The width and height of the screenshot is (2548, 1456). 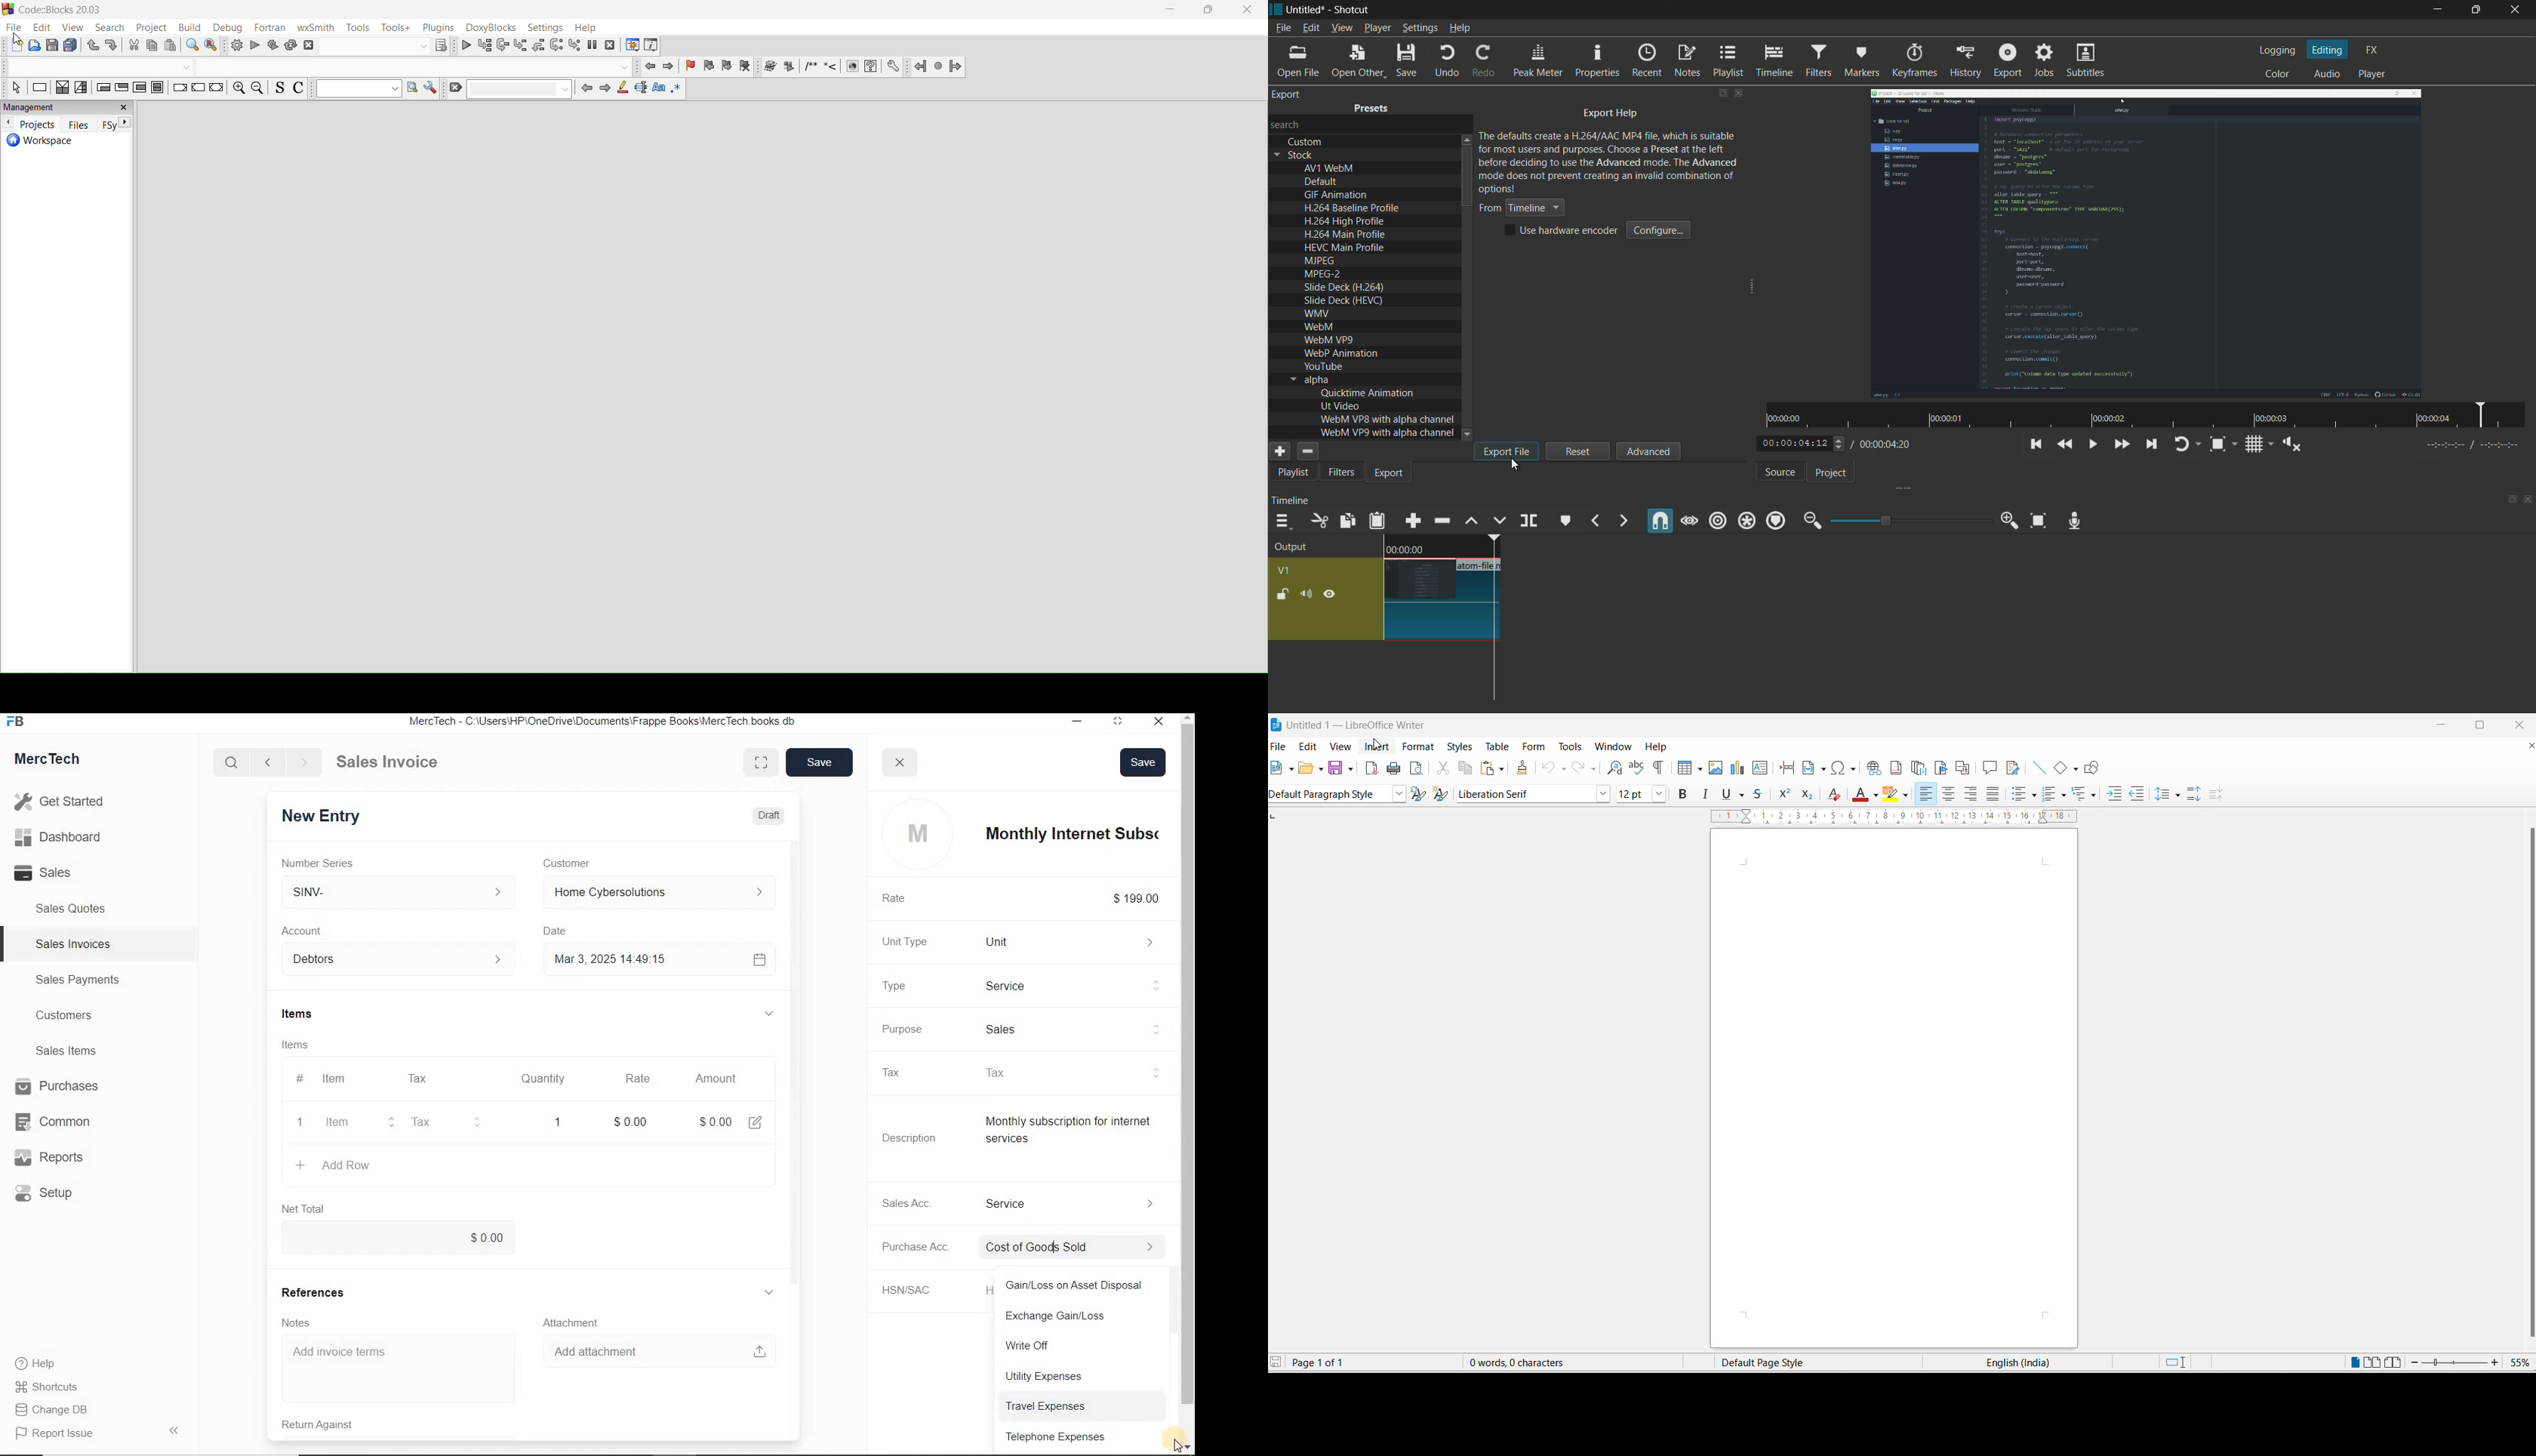 What do you see at coordinates (1083, 1314) in the screenshot?
I see `Exchange Gain/Loss` at bounding box center [1083, 1314].